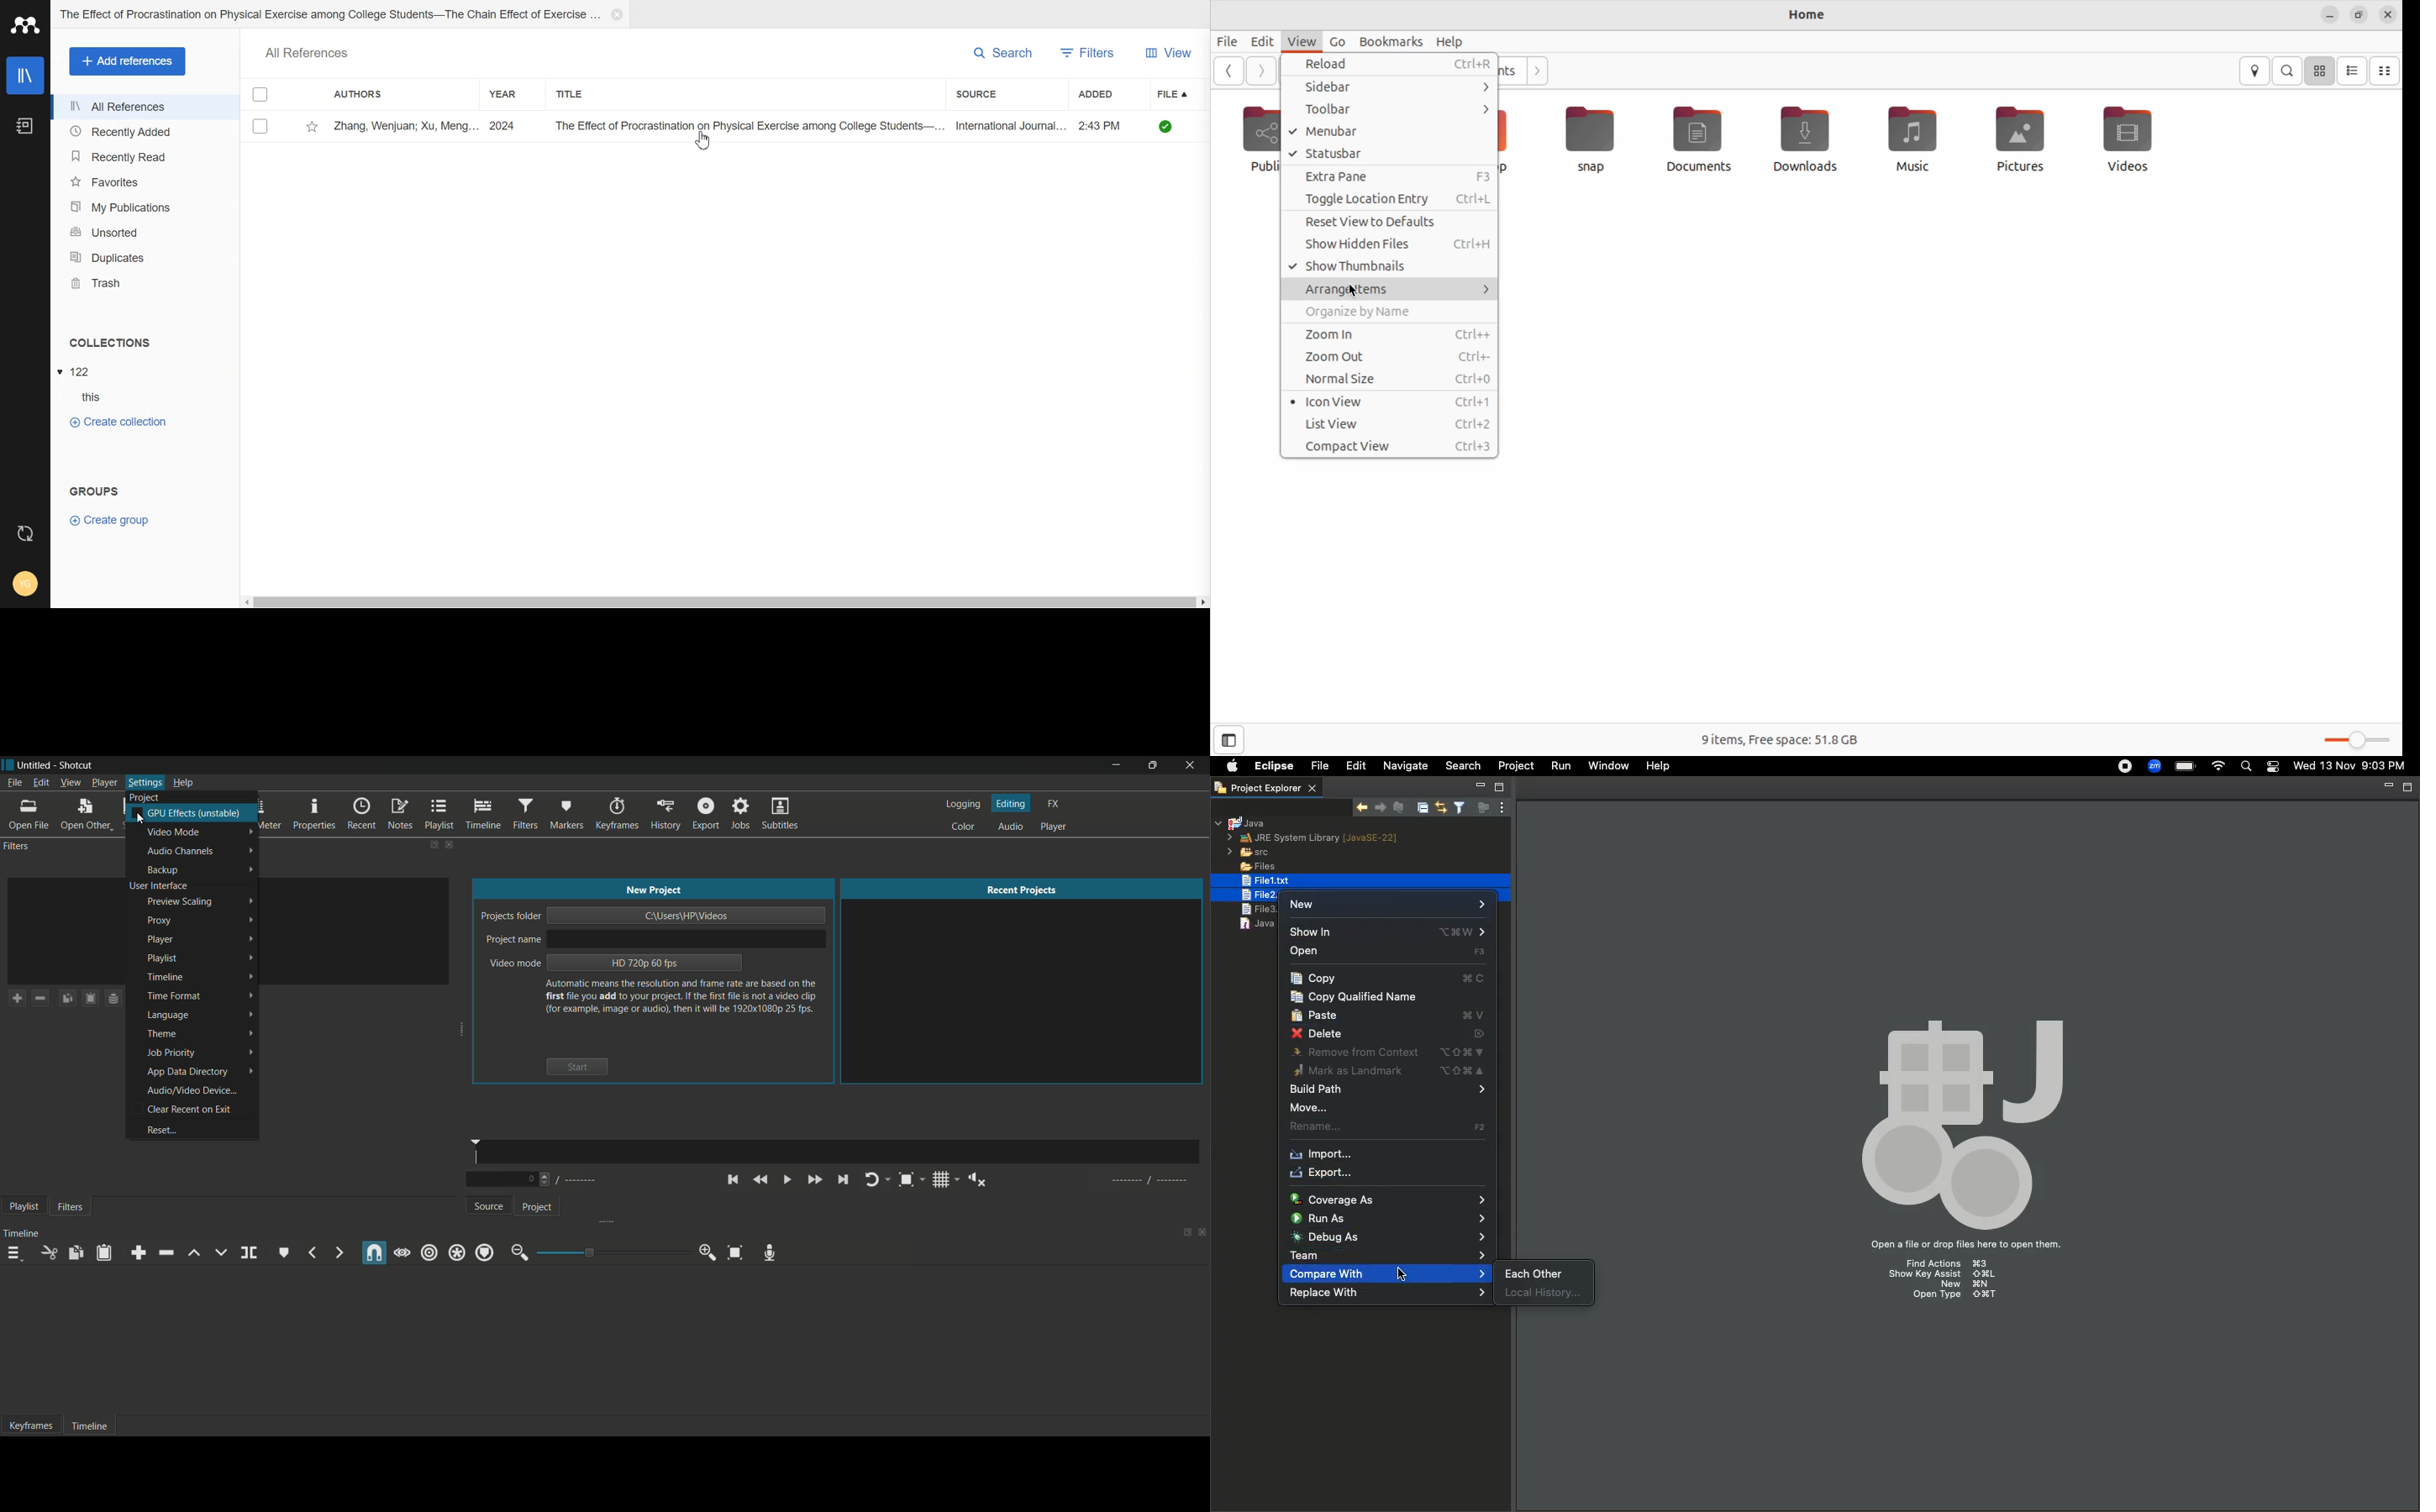 This screenshot has width=2436, height=1512. I want to click on Import, so click(1322, 1153).